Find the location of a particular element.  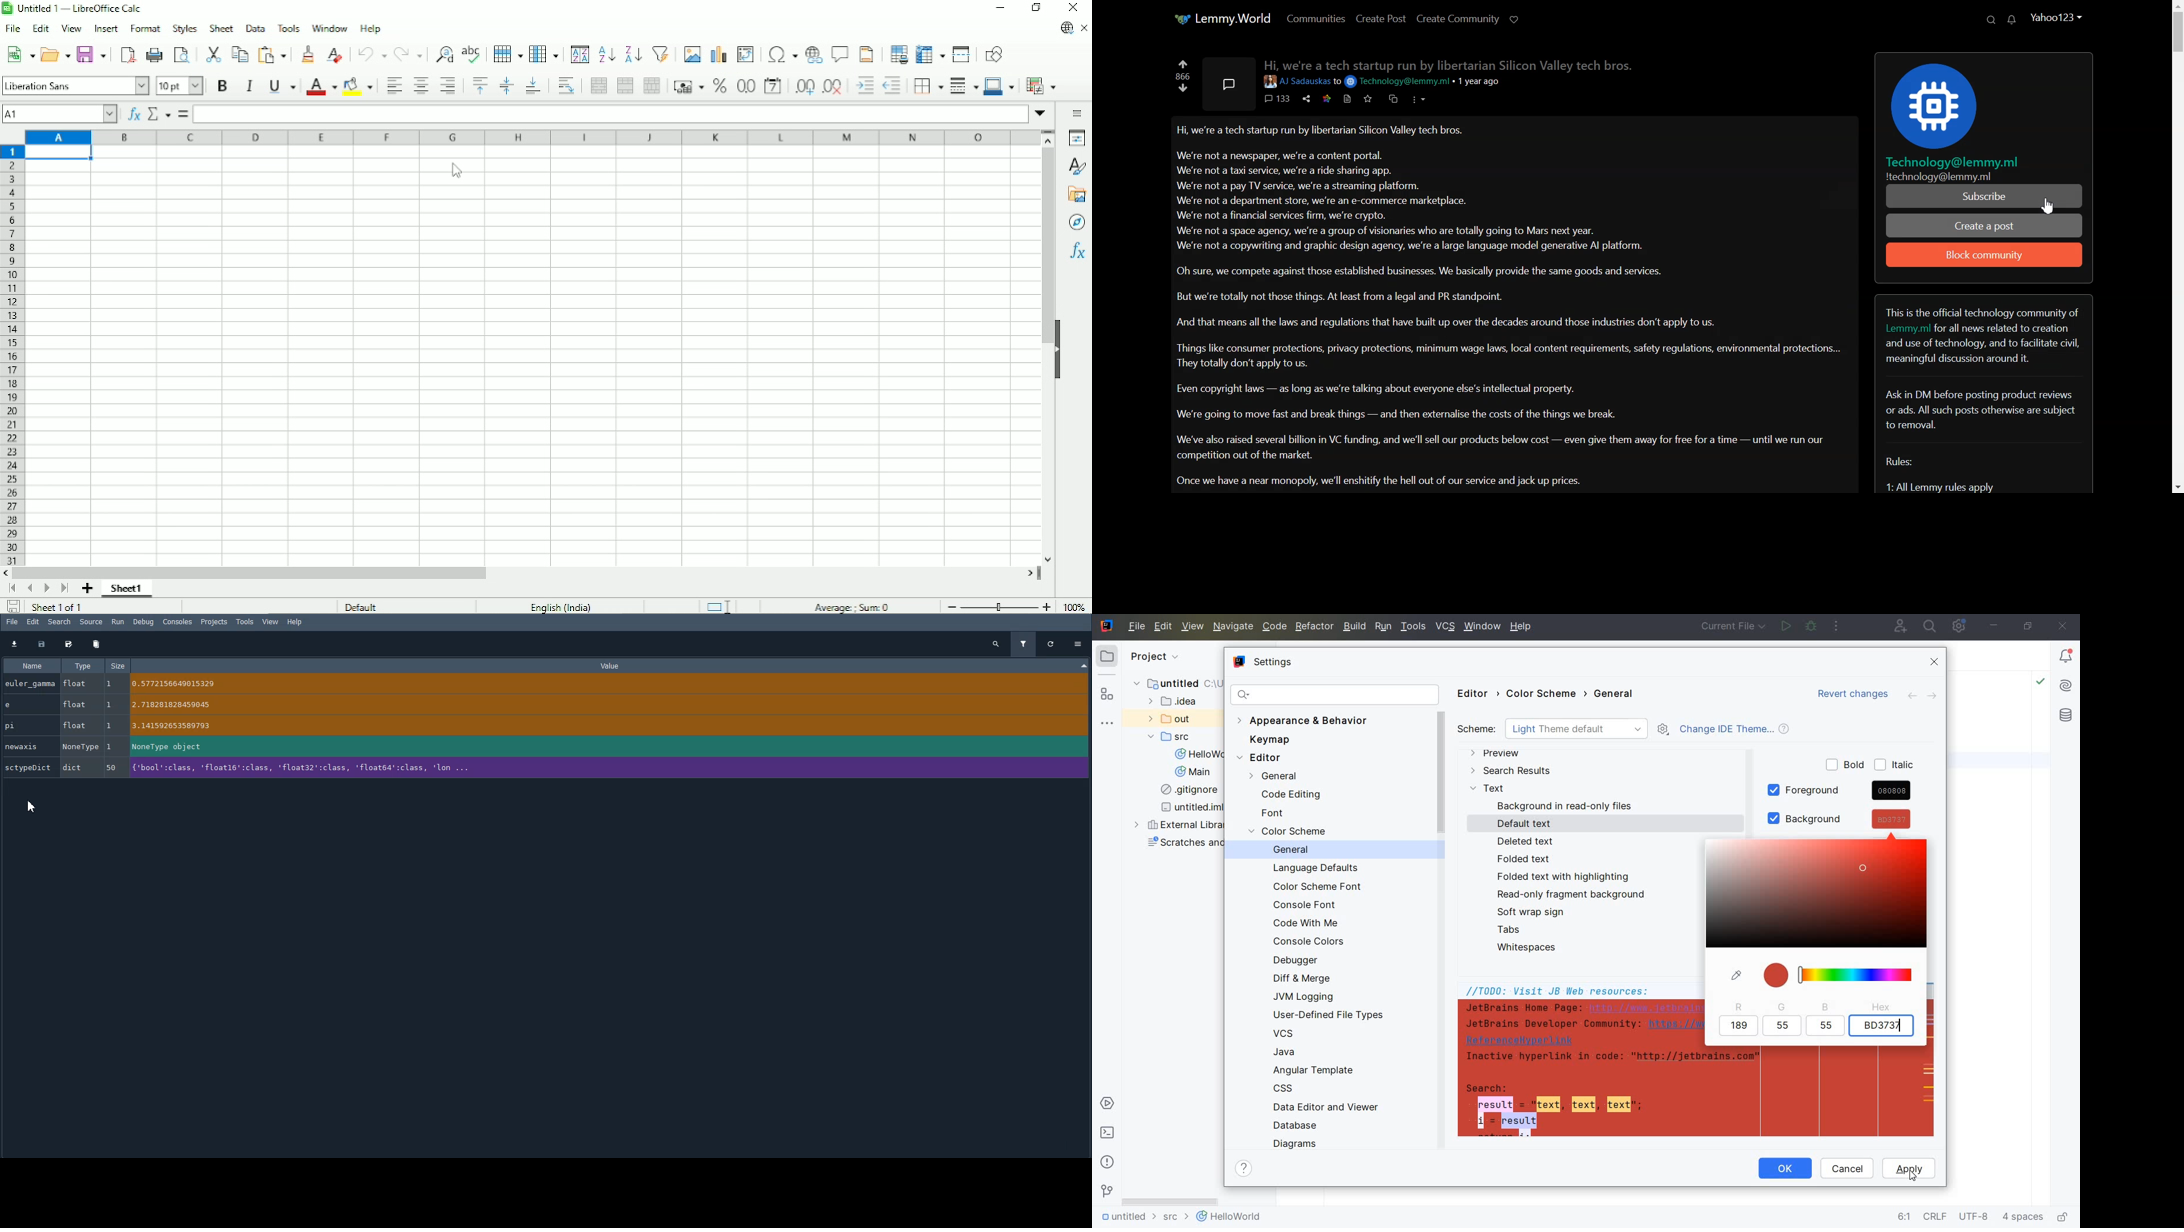

Save data as is located at coordinates (69, 645).